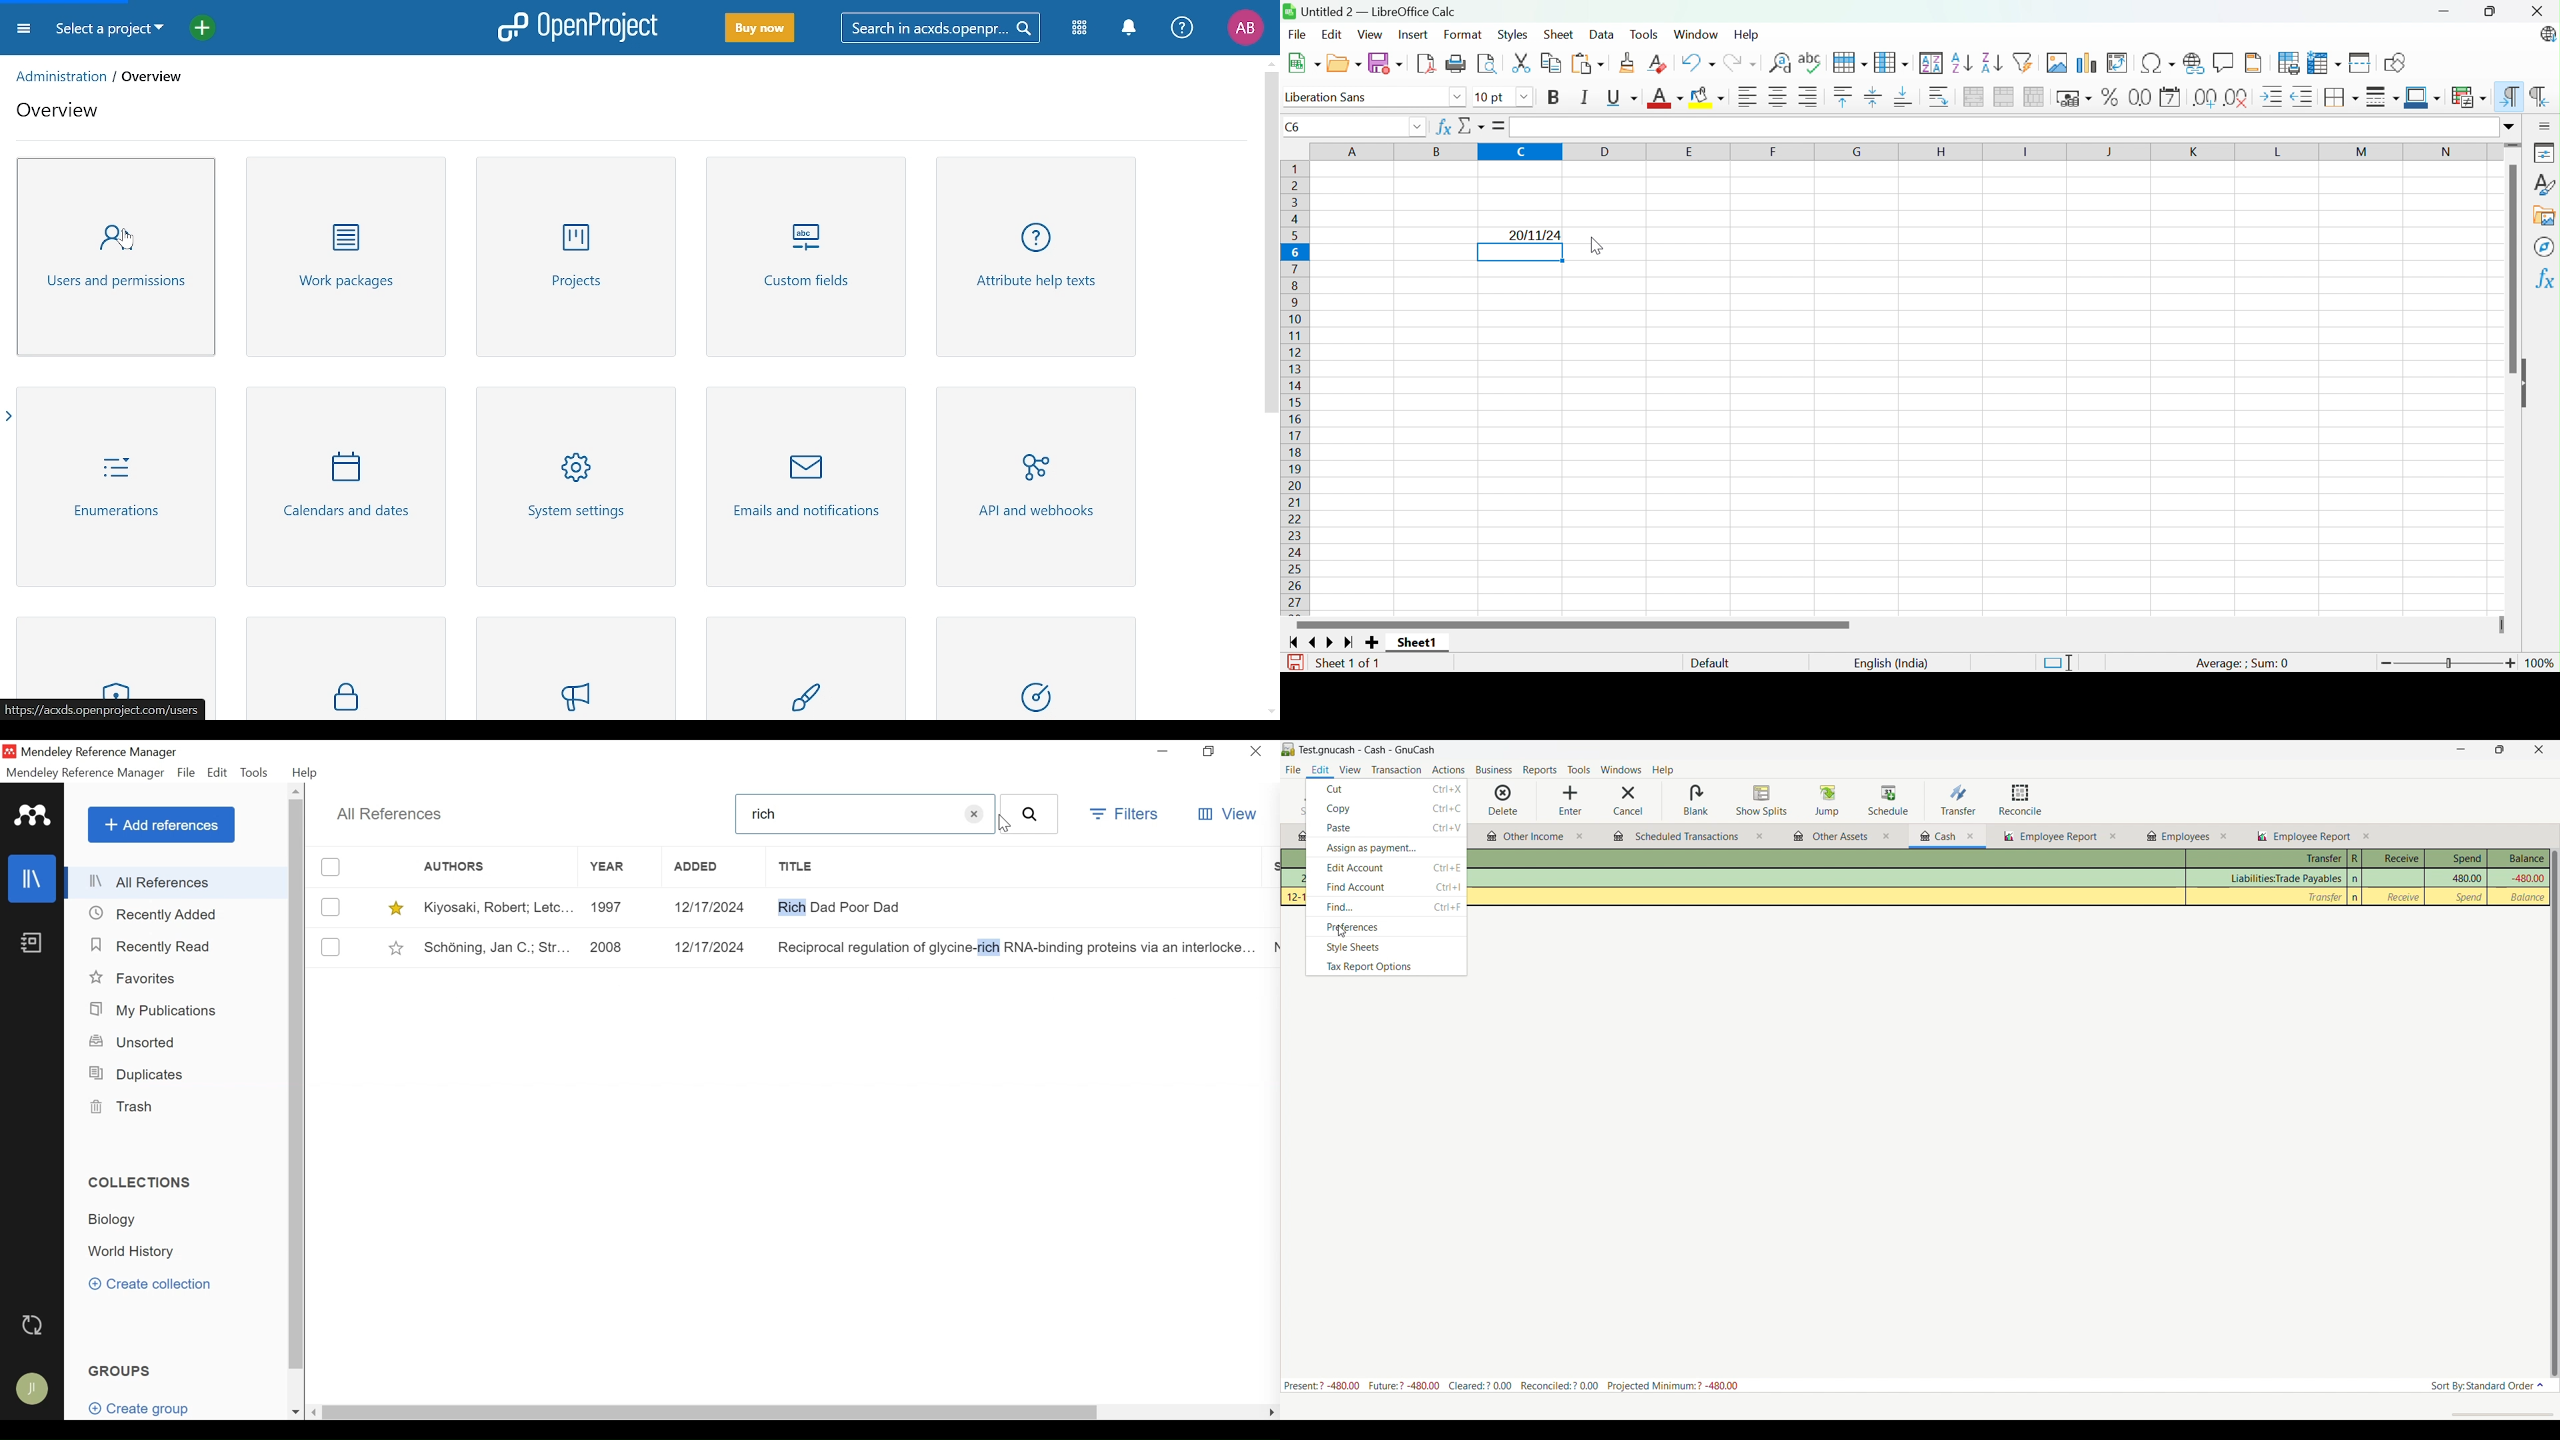 The width and height of the screenshot is (2576, 1456). Describe the element at coordinates (2491, 13) in the screenshot. I see `Restore down` at that location.